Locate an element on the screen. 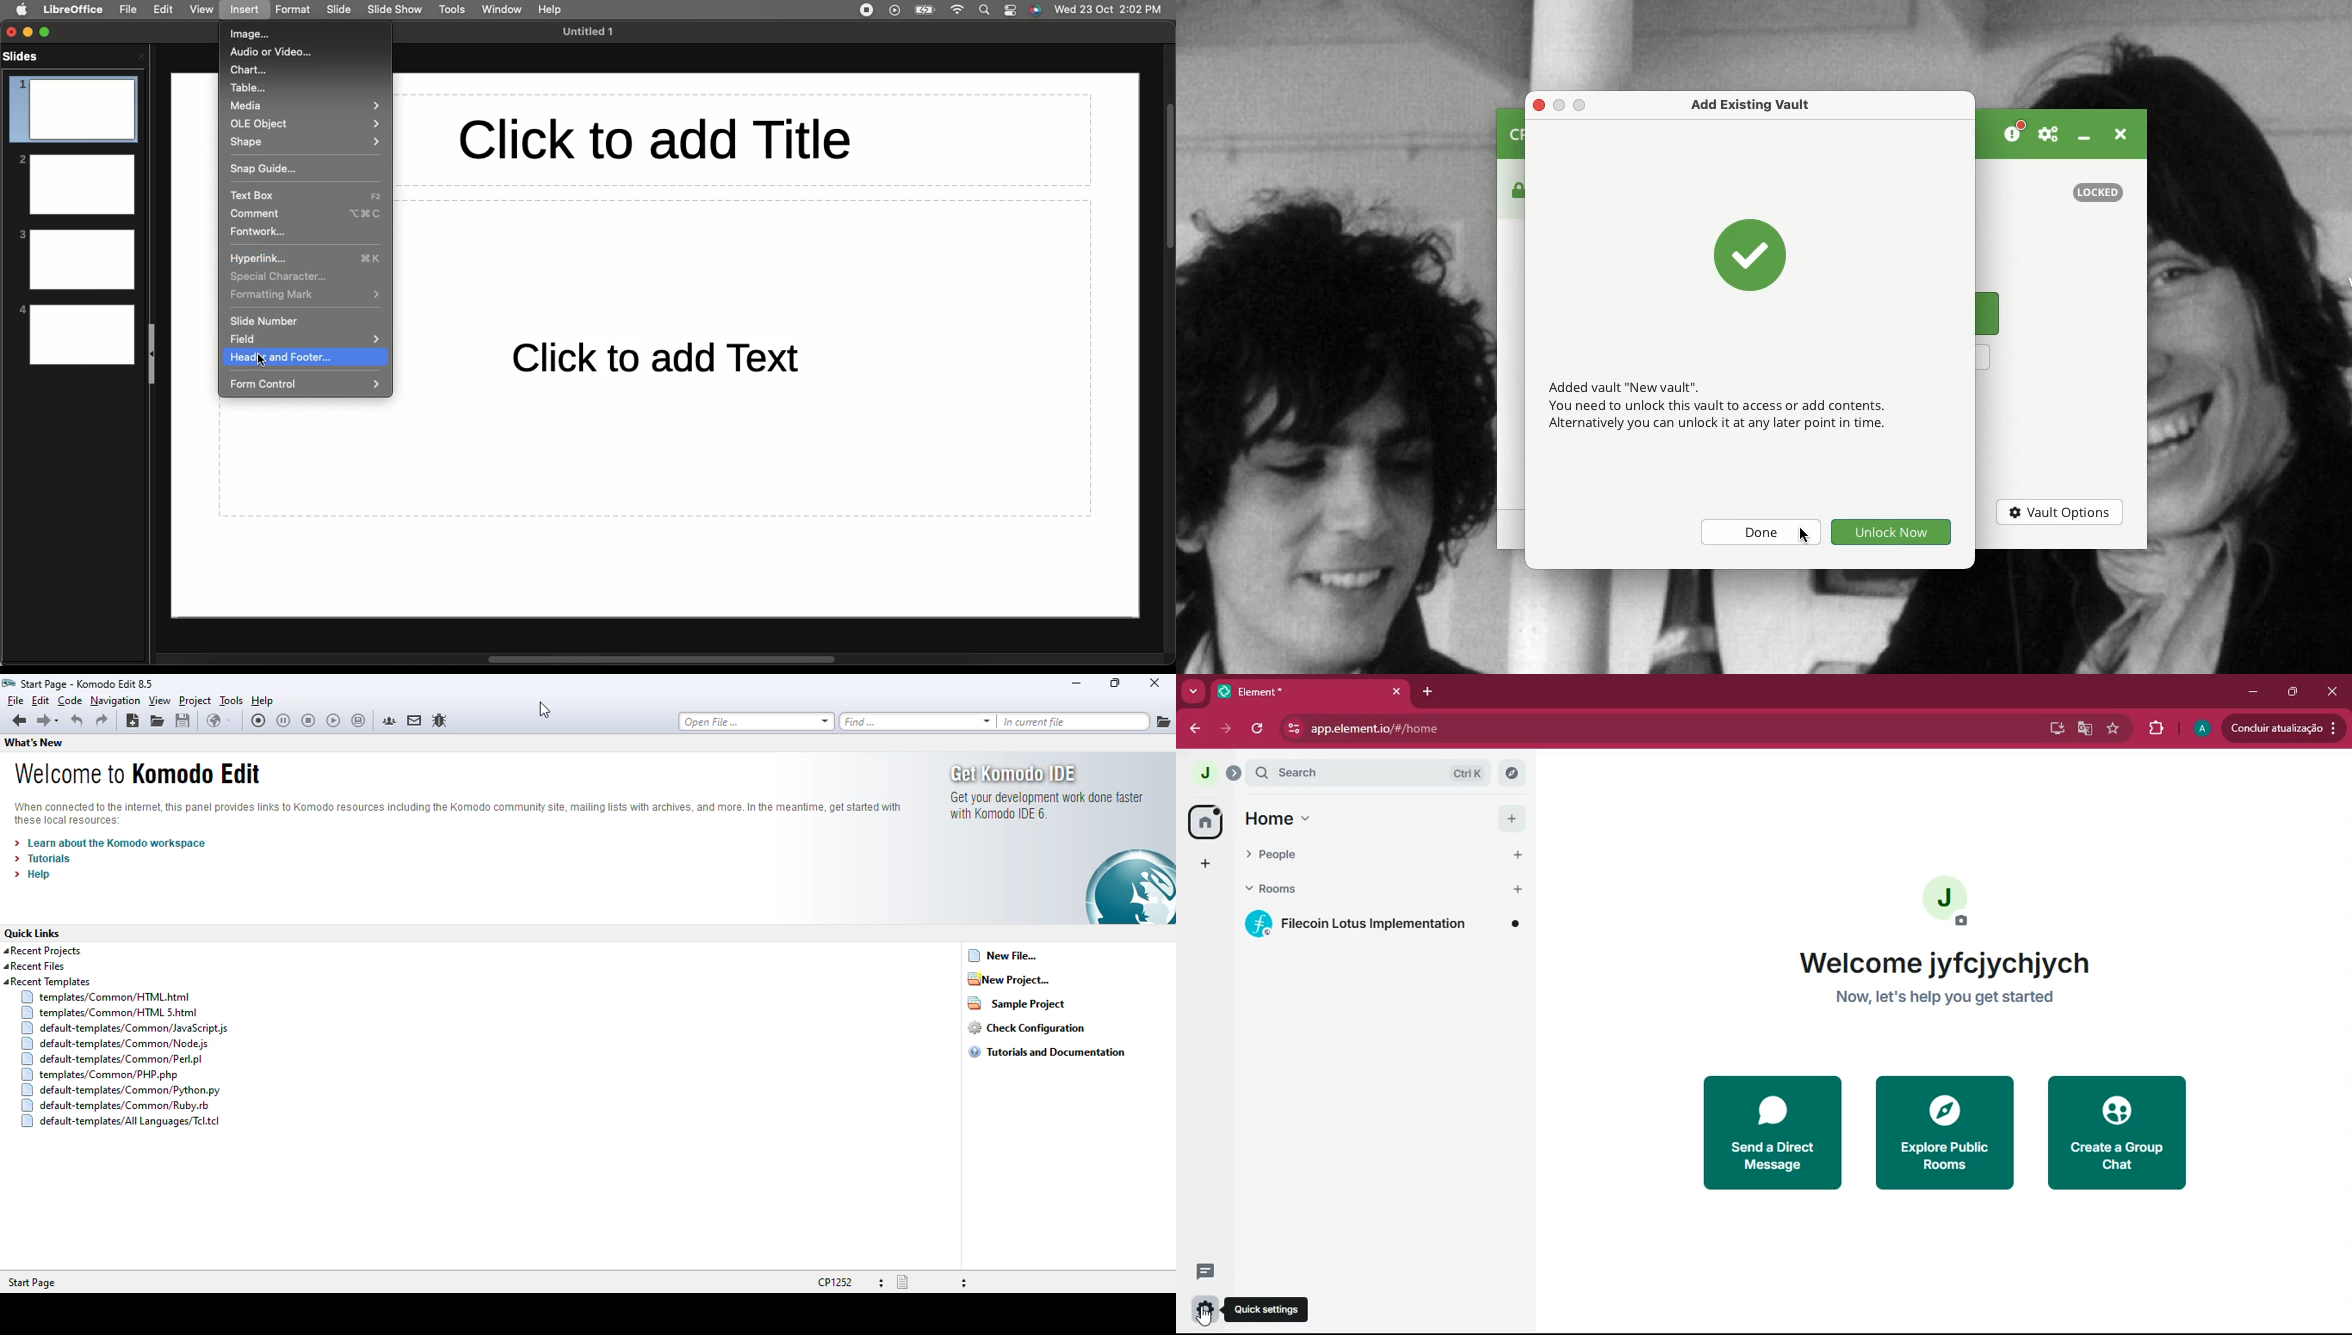  save last macro to toolbox is located at coordinates (359, 721).